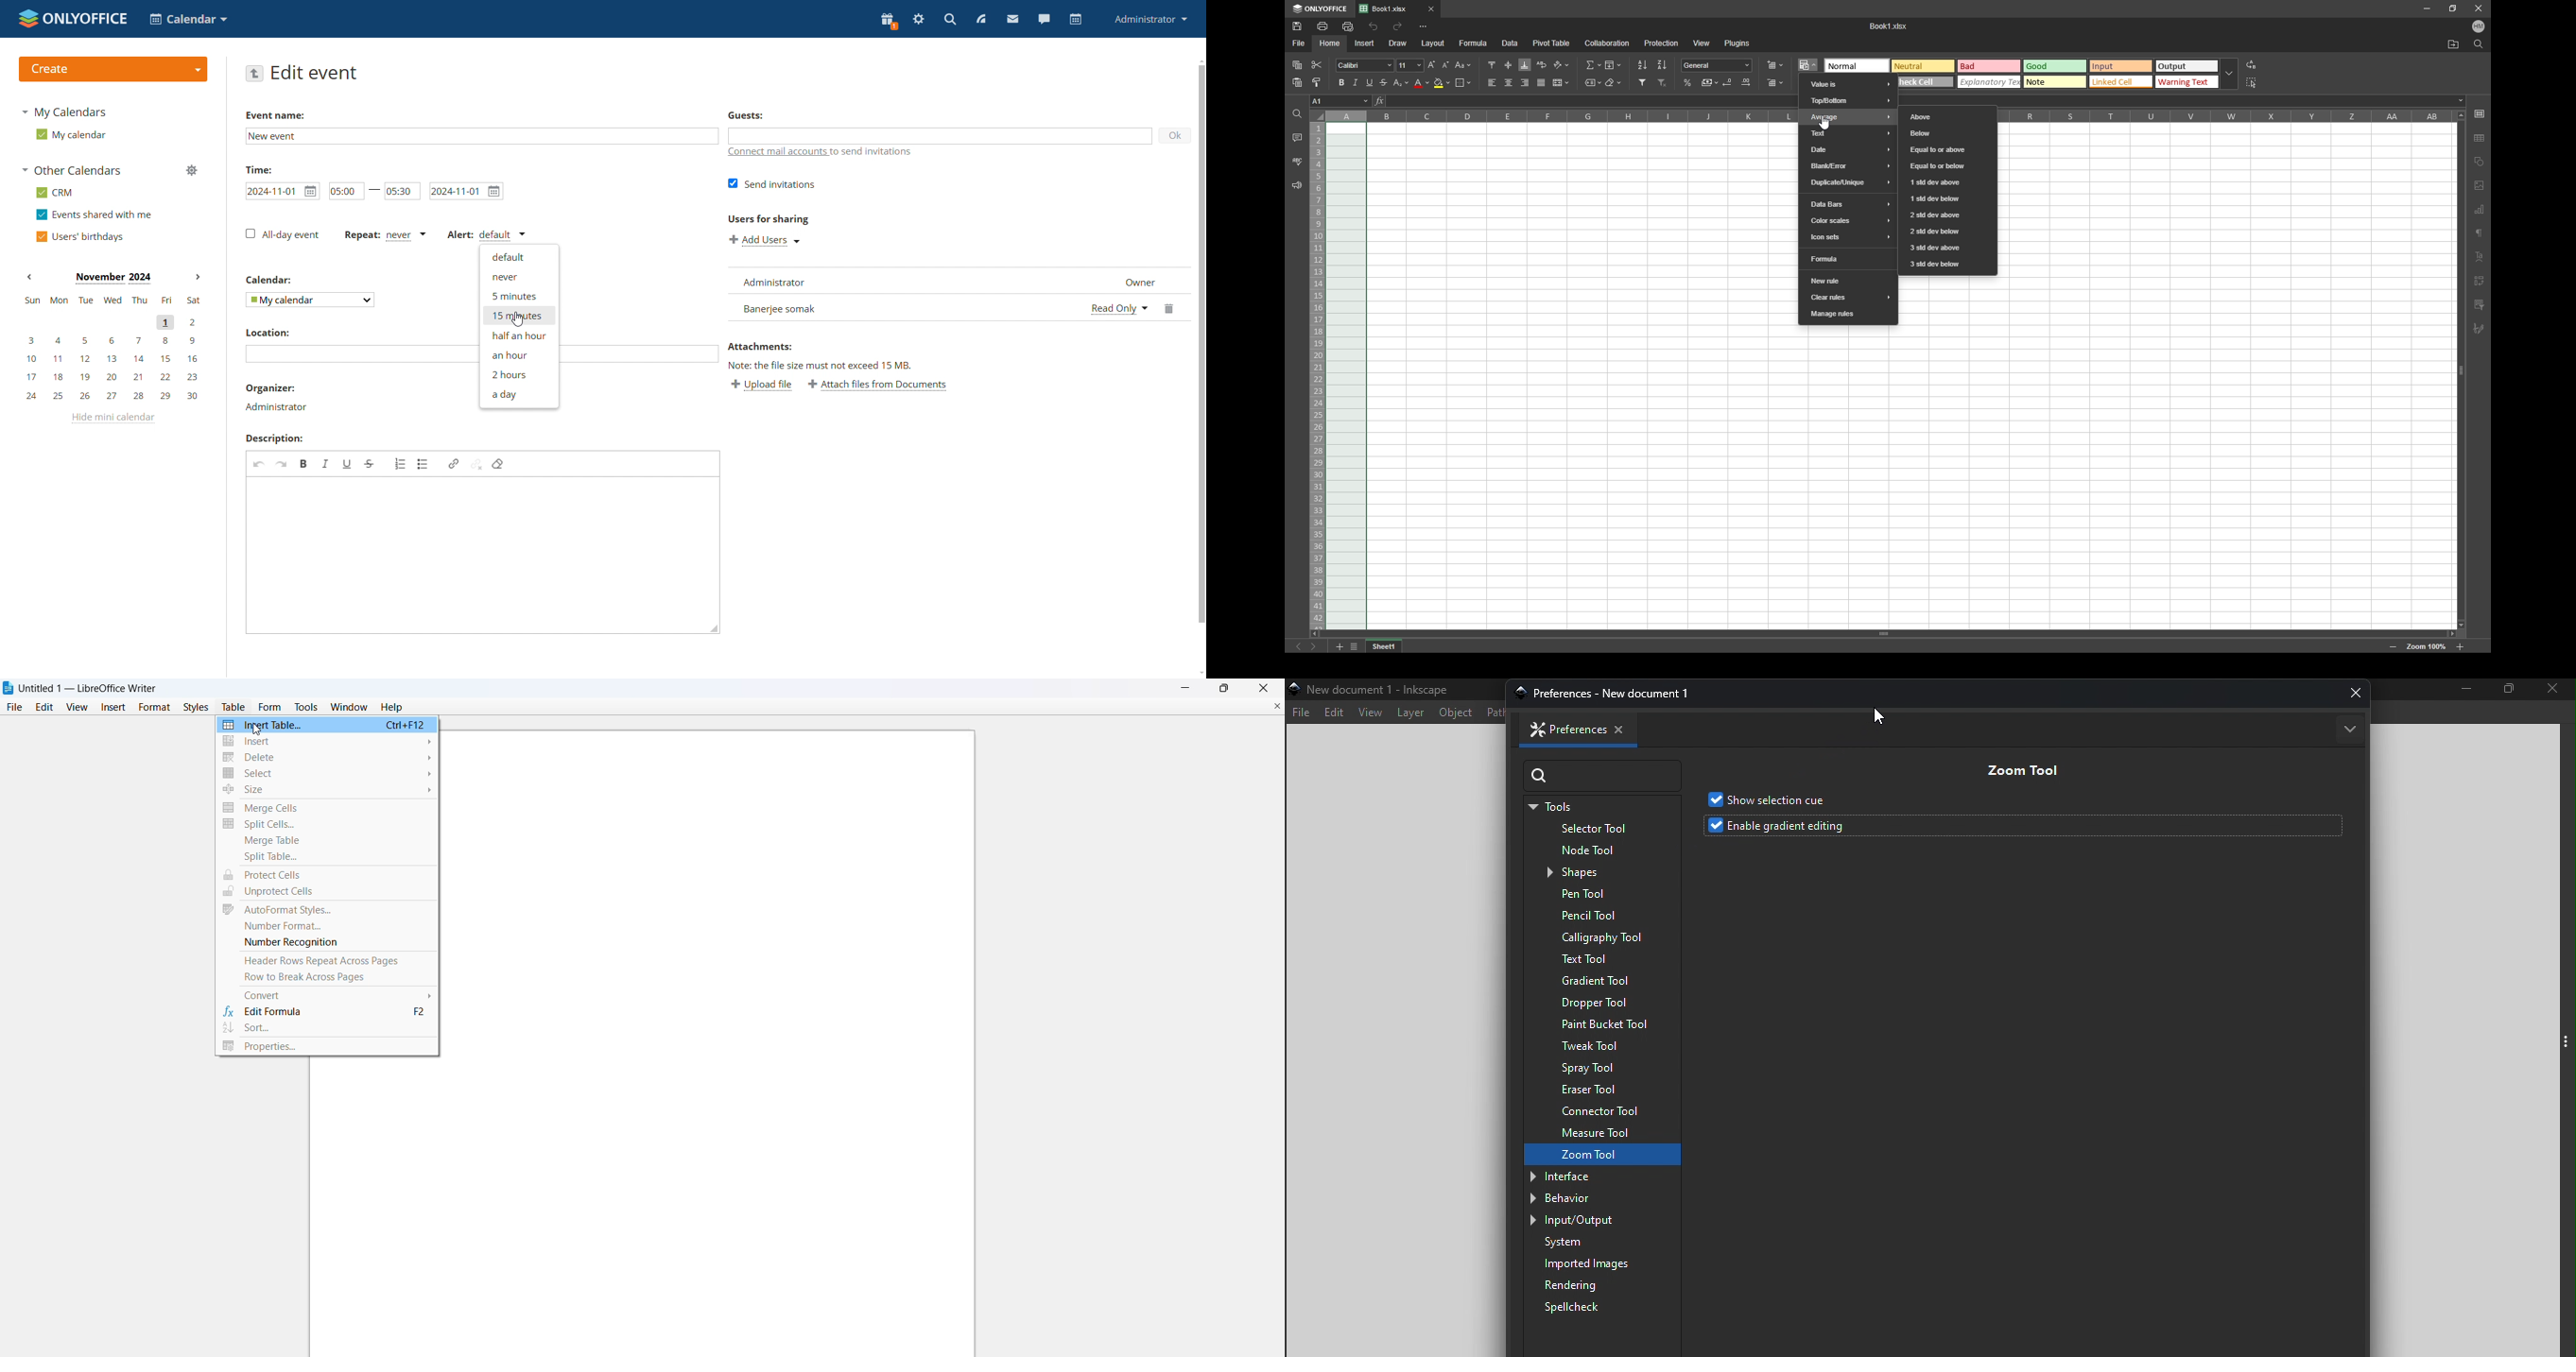 Image resolution: width=2576 pixels, height=1372 pixels. Describe the element at coordinates (1883, 633) in the screenshot. I see `scroll bar` at that location.